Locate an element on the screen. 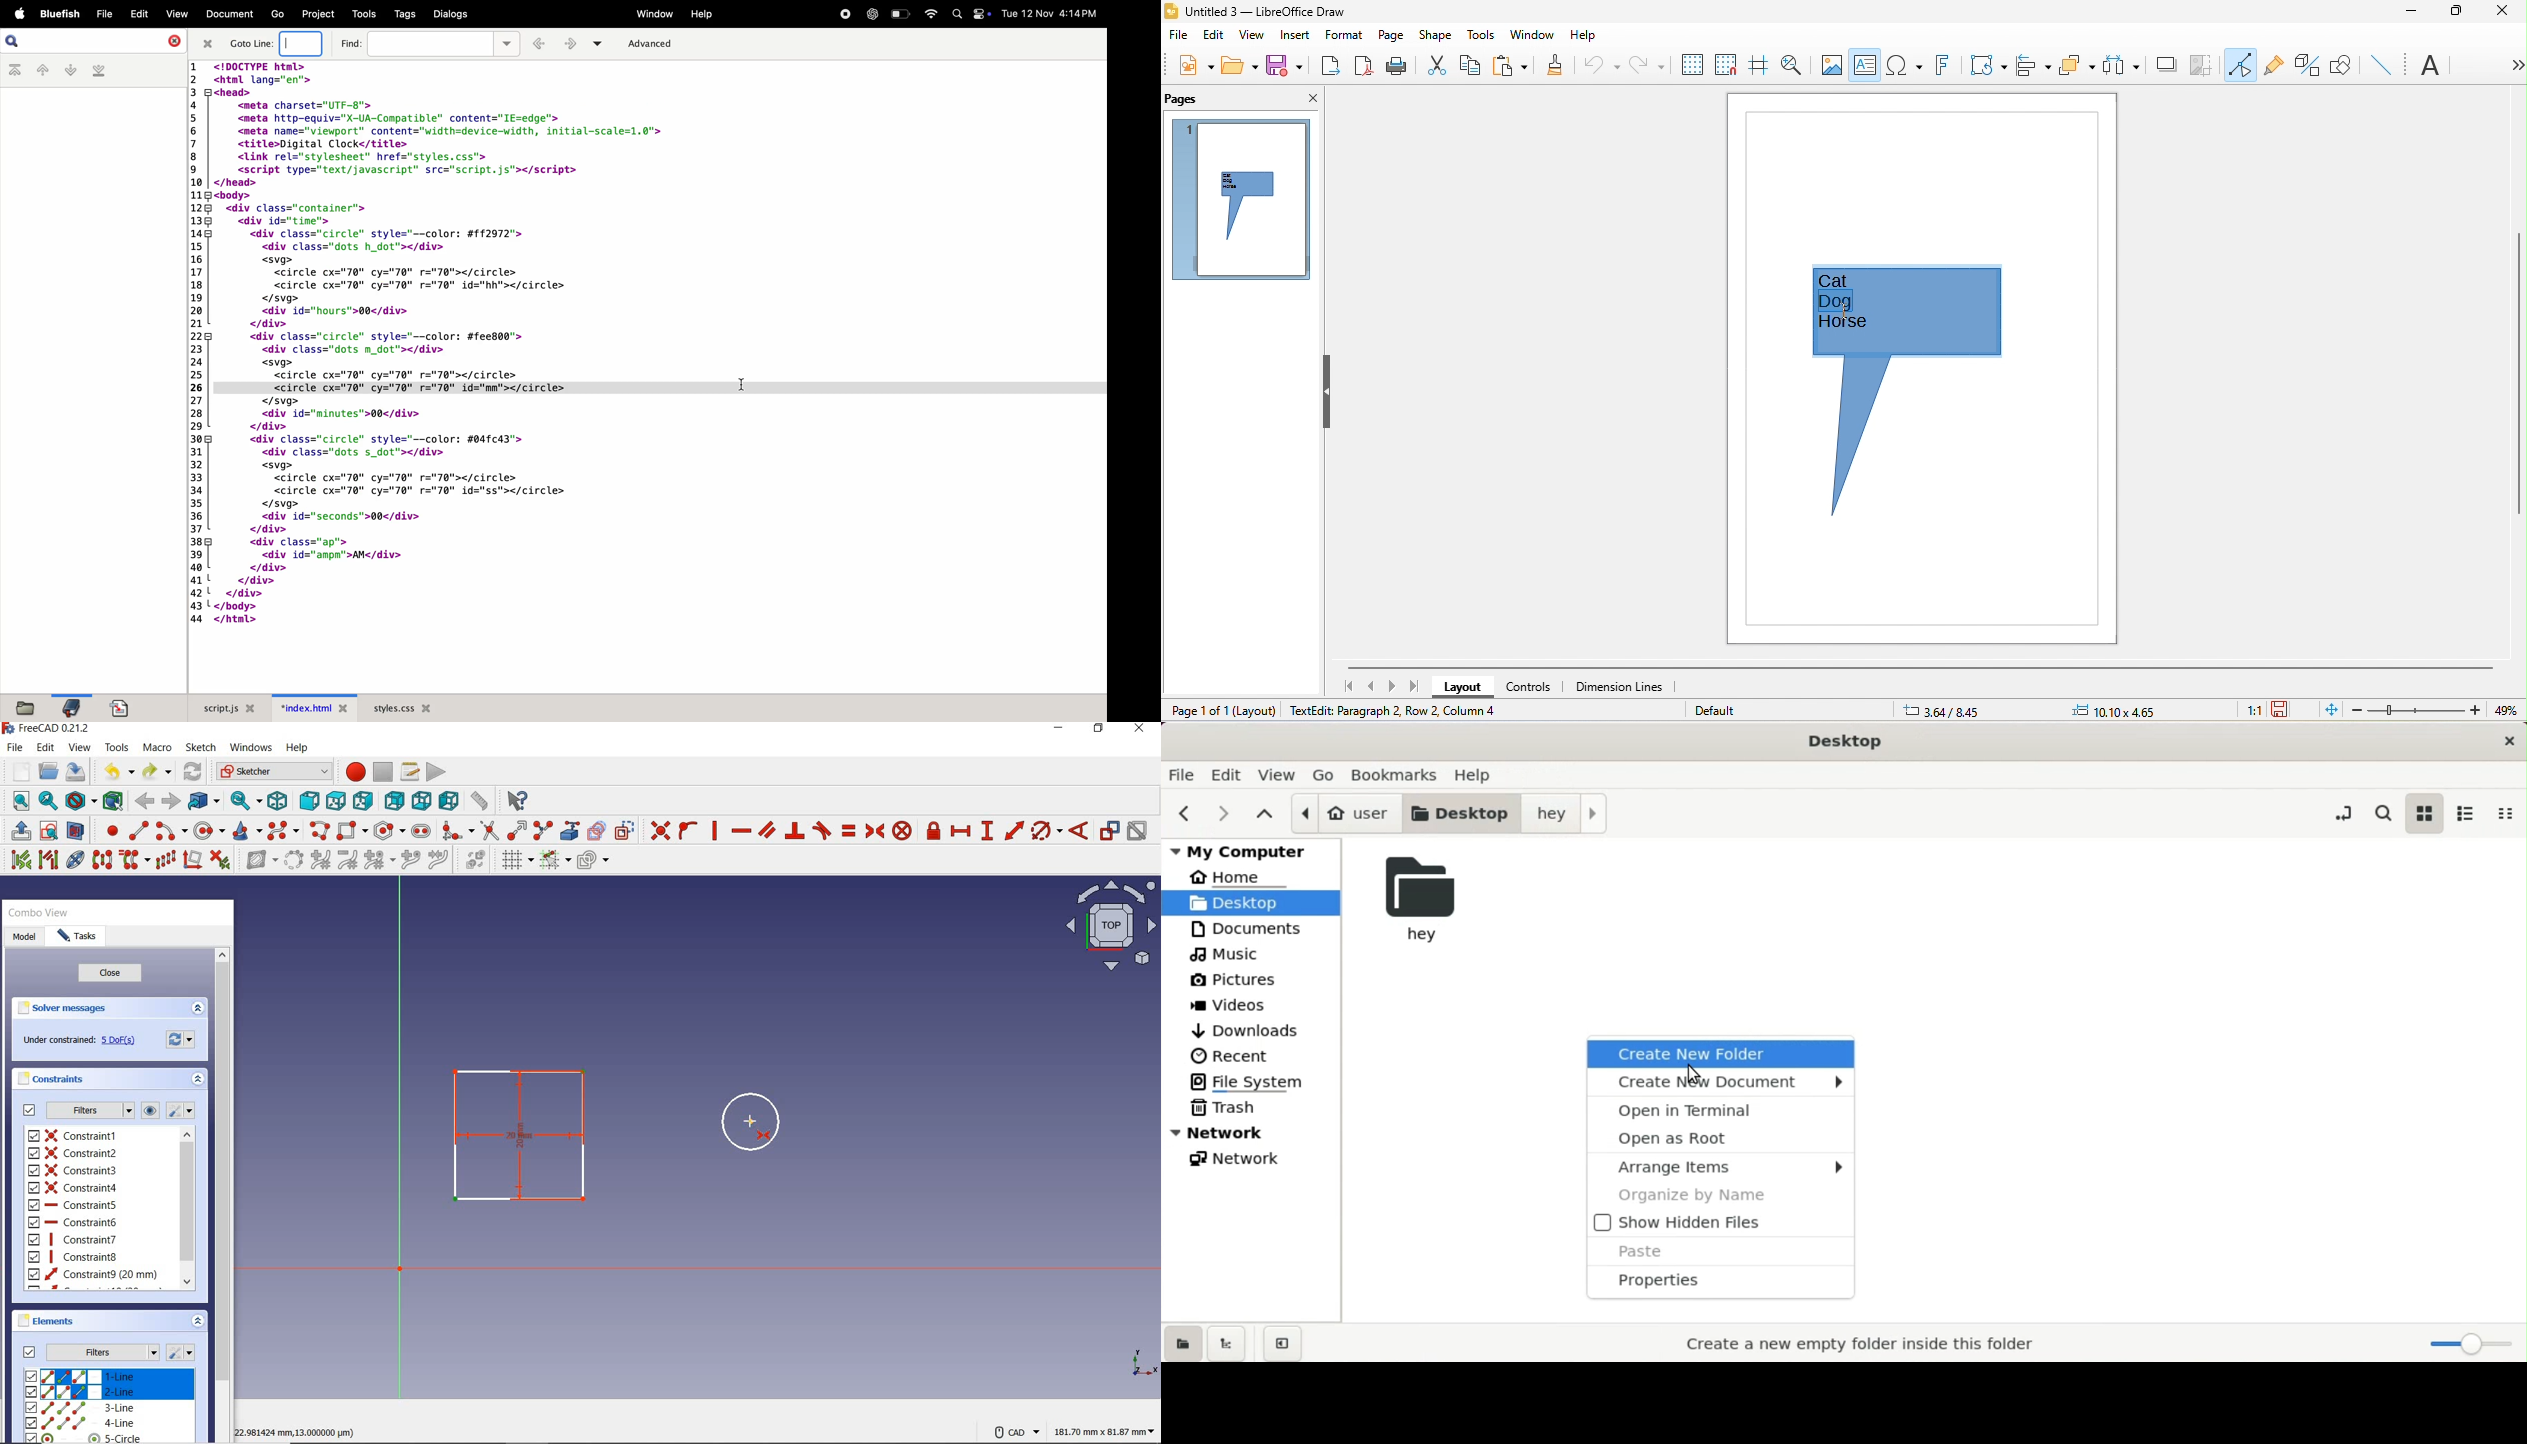 The height and width of the screenshot is (1456, 2548). page is located at coordinates (1391, 32).